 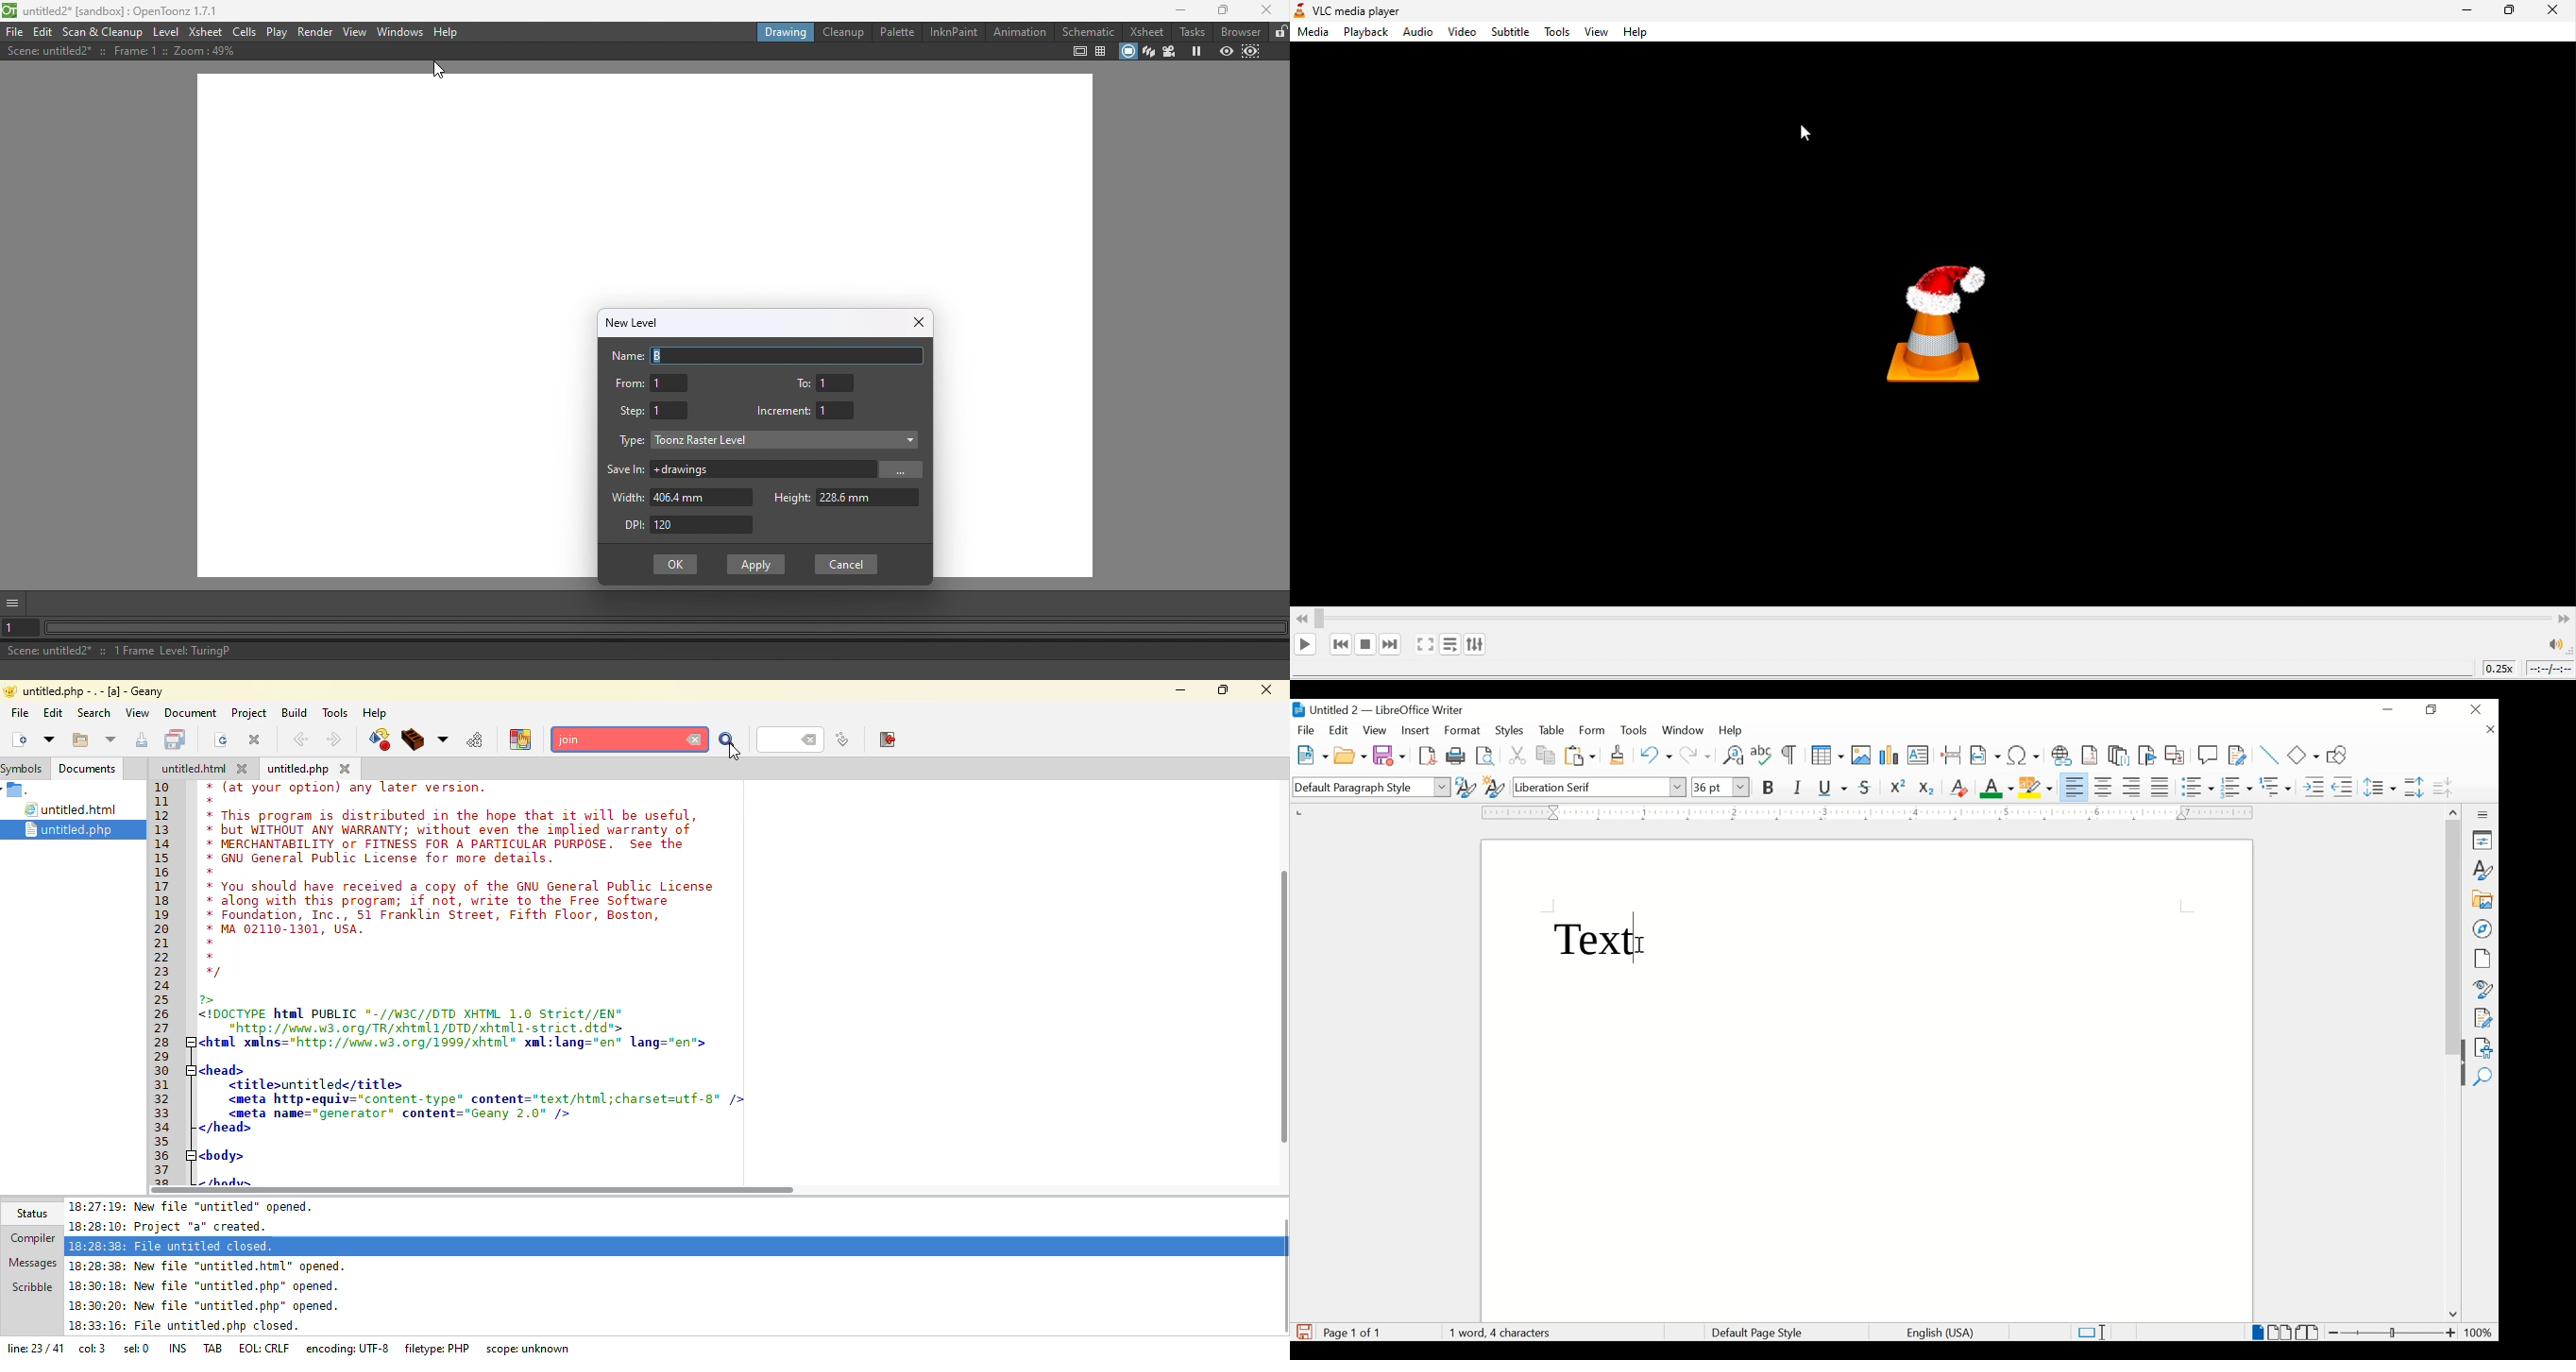 What do you see at coordinates (437, 902) in the screenshot?
I see `* along with this program; if not, write to the Free Software` at bounding box center [437, 902].